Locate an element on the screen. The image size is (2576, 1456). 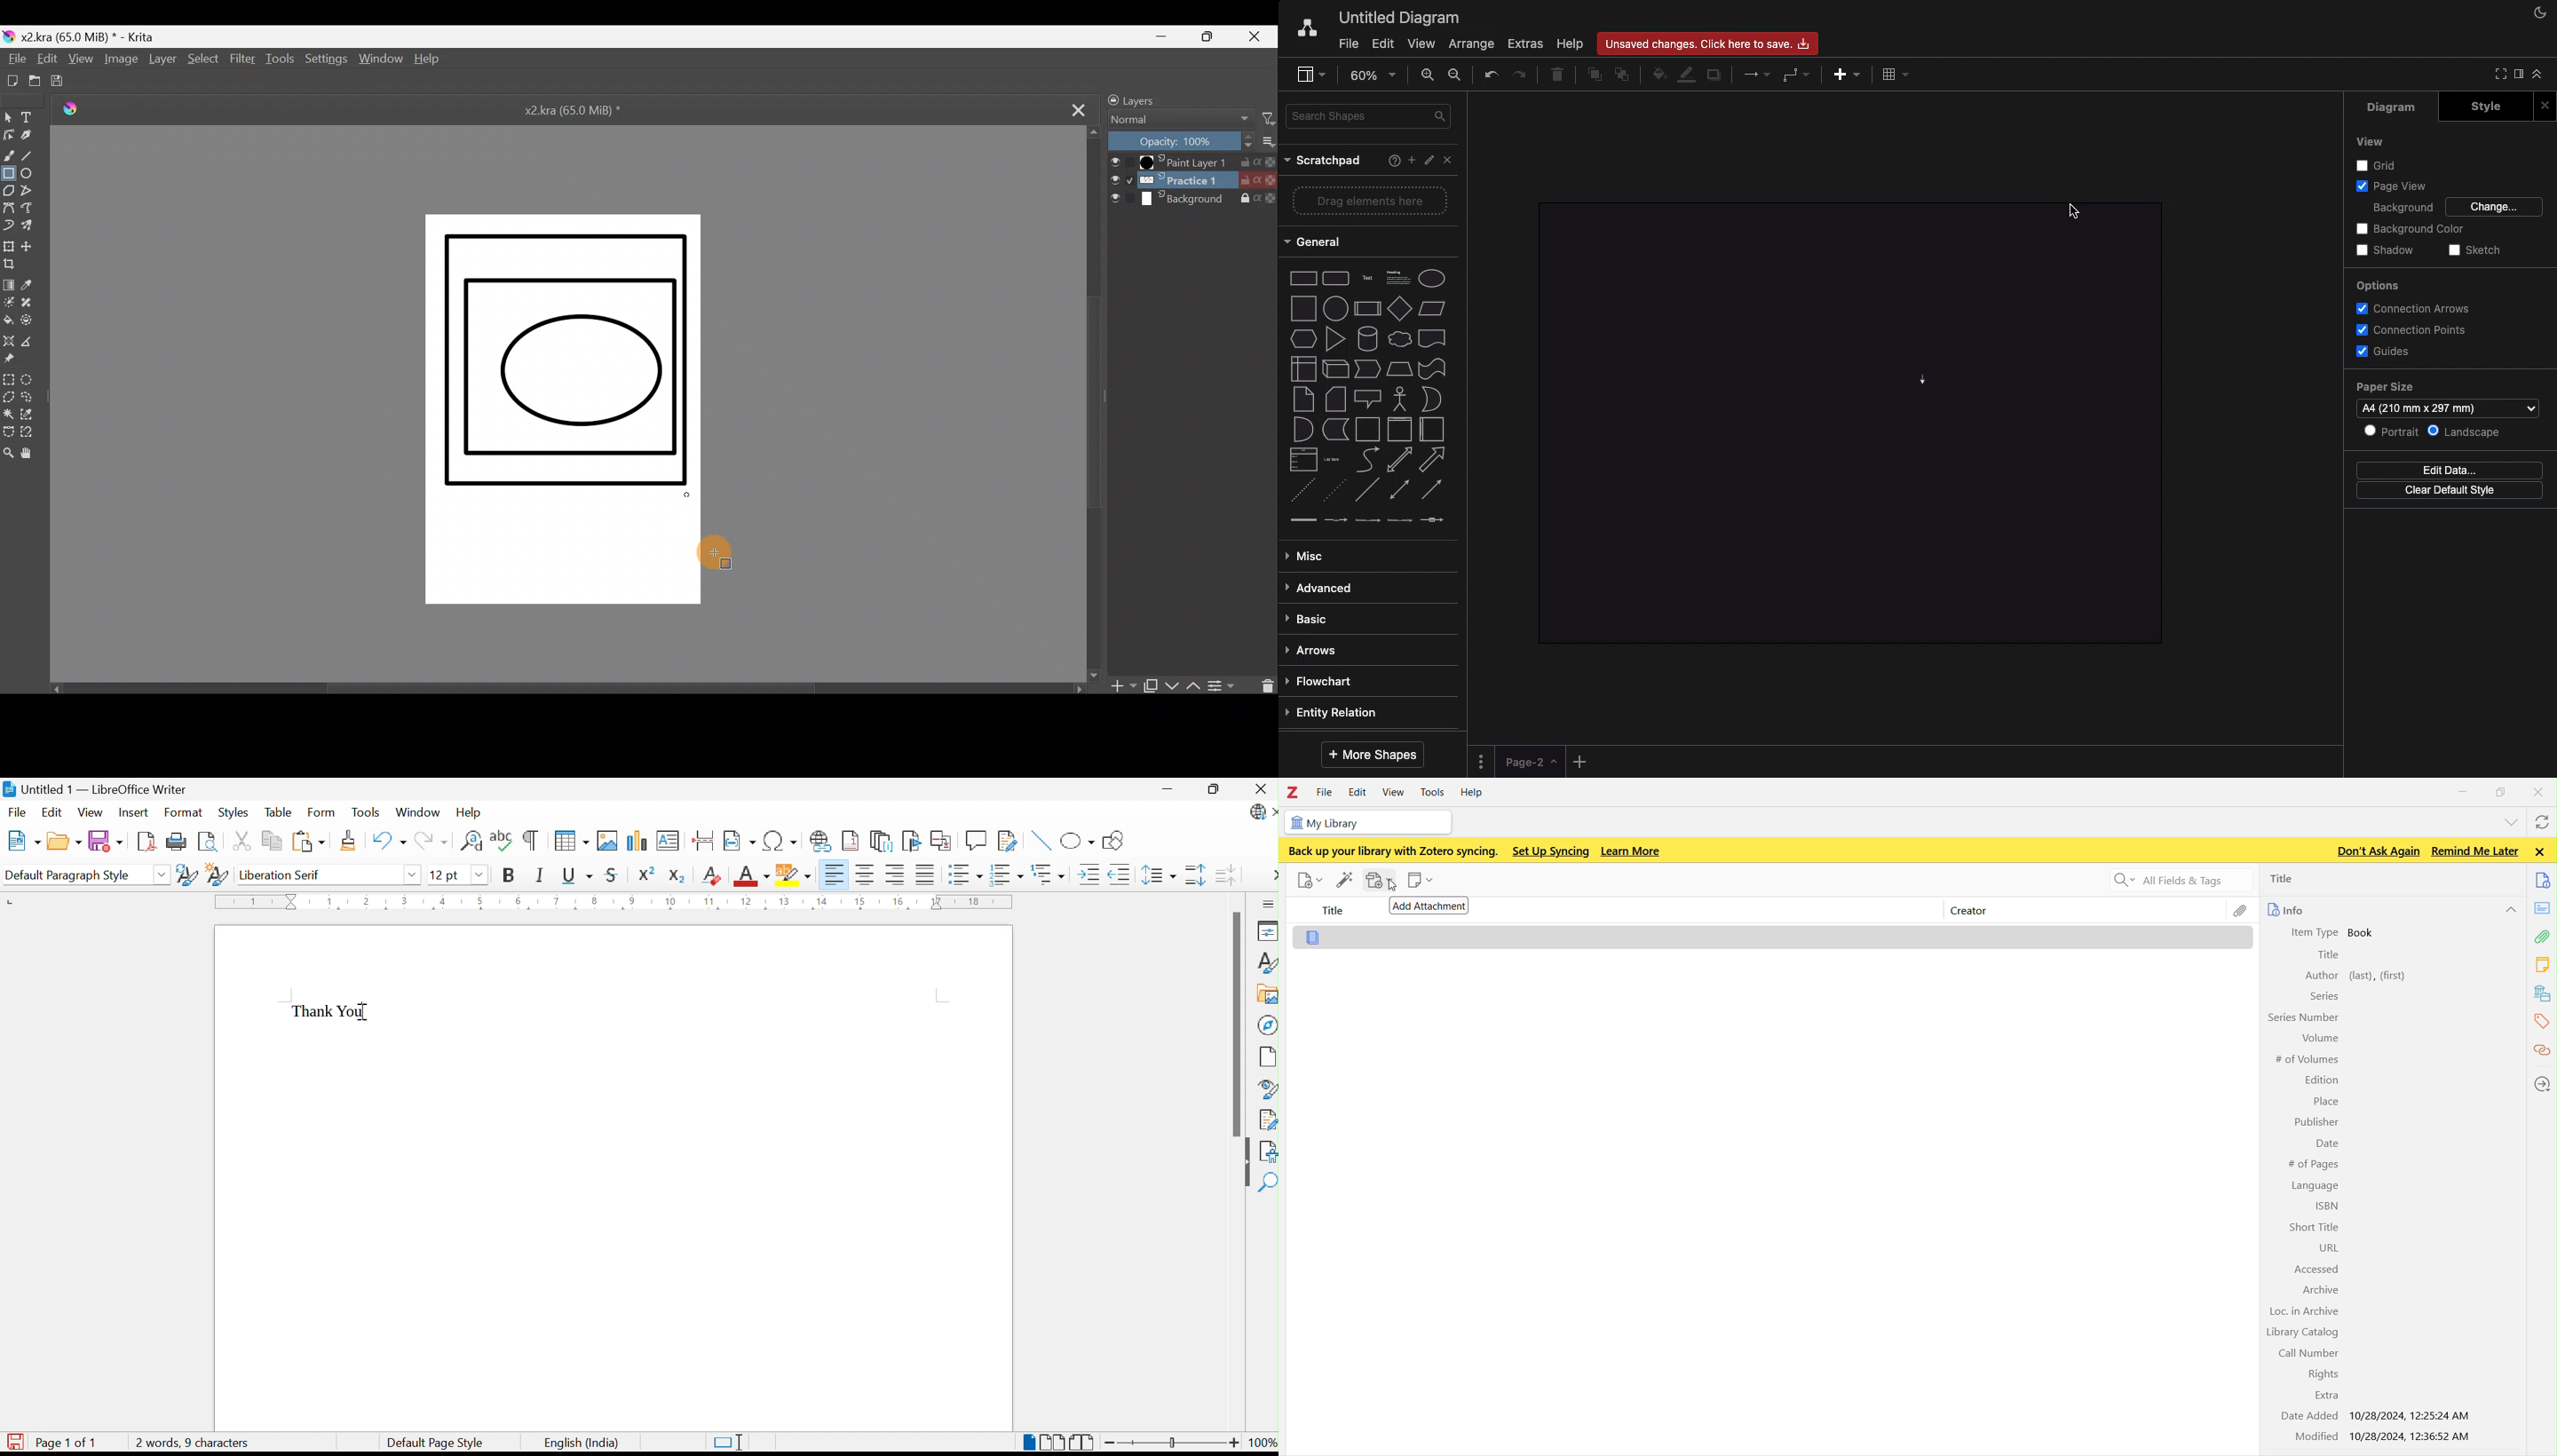
Insert Footnote is located at coordinates (851, 841).